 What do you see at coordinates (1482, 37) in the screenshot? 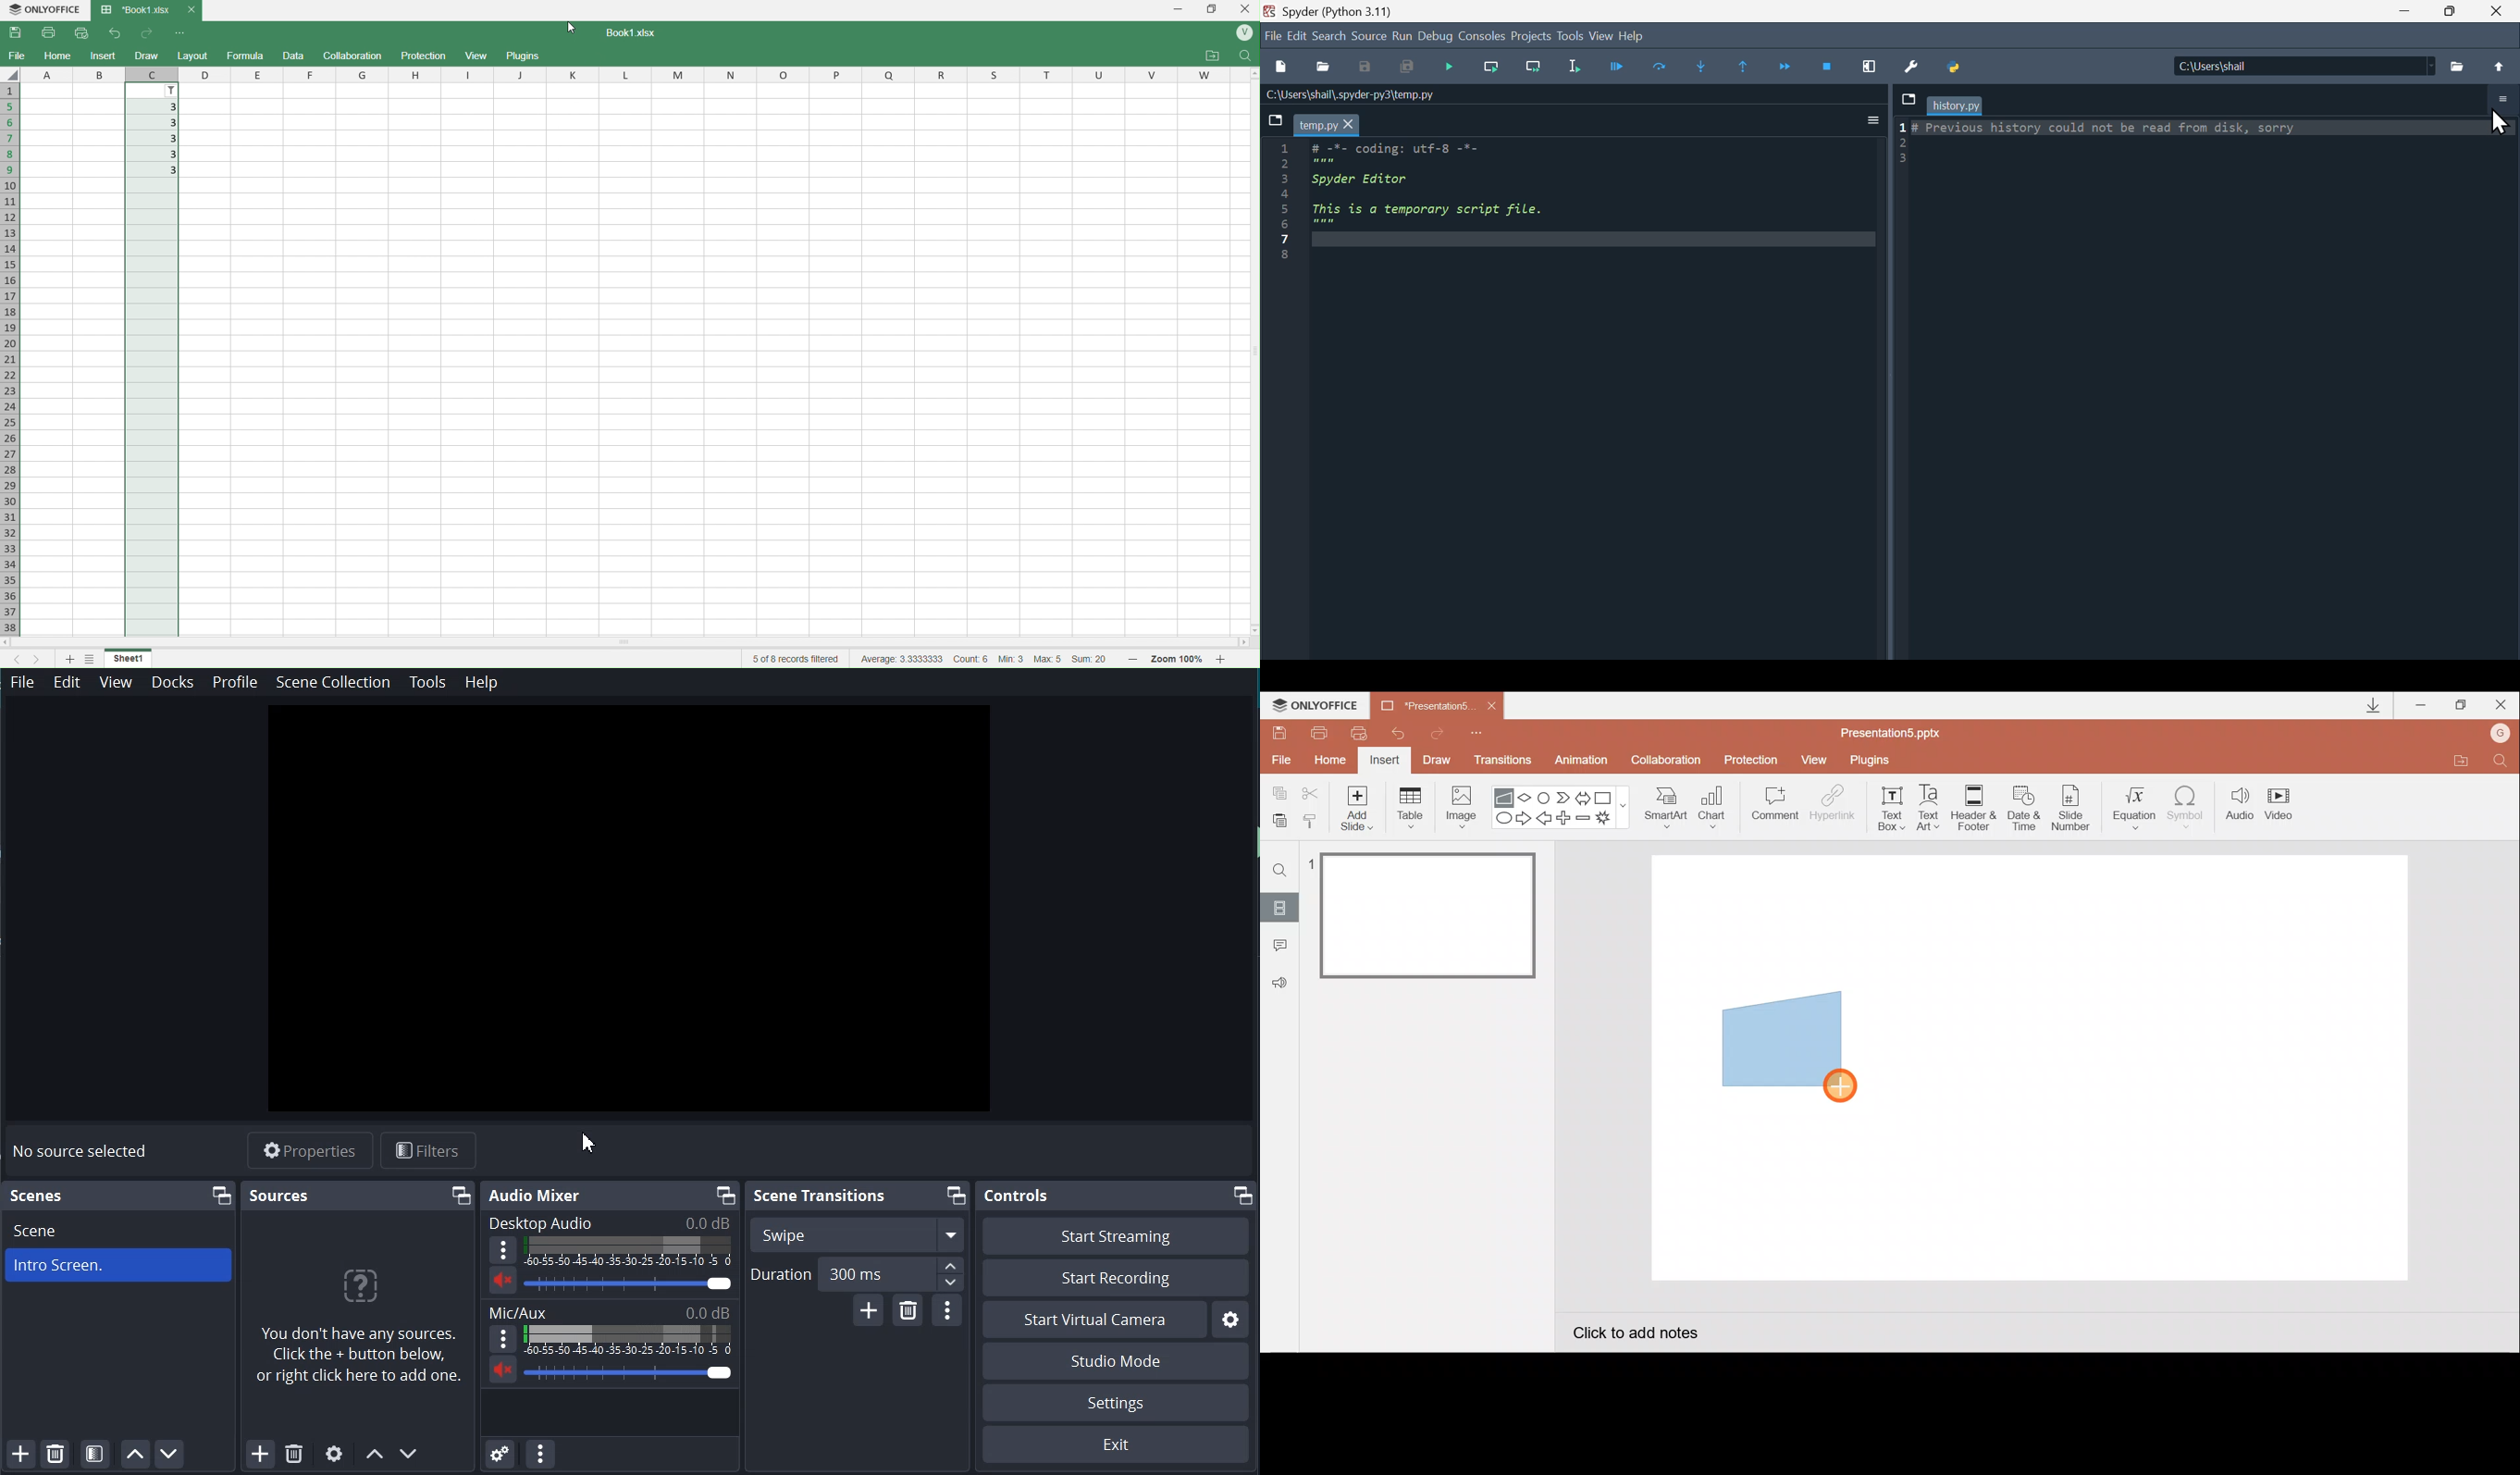
I see `Consoles` at bounding box center [1482, 37].